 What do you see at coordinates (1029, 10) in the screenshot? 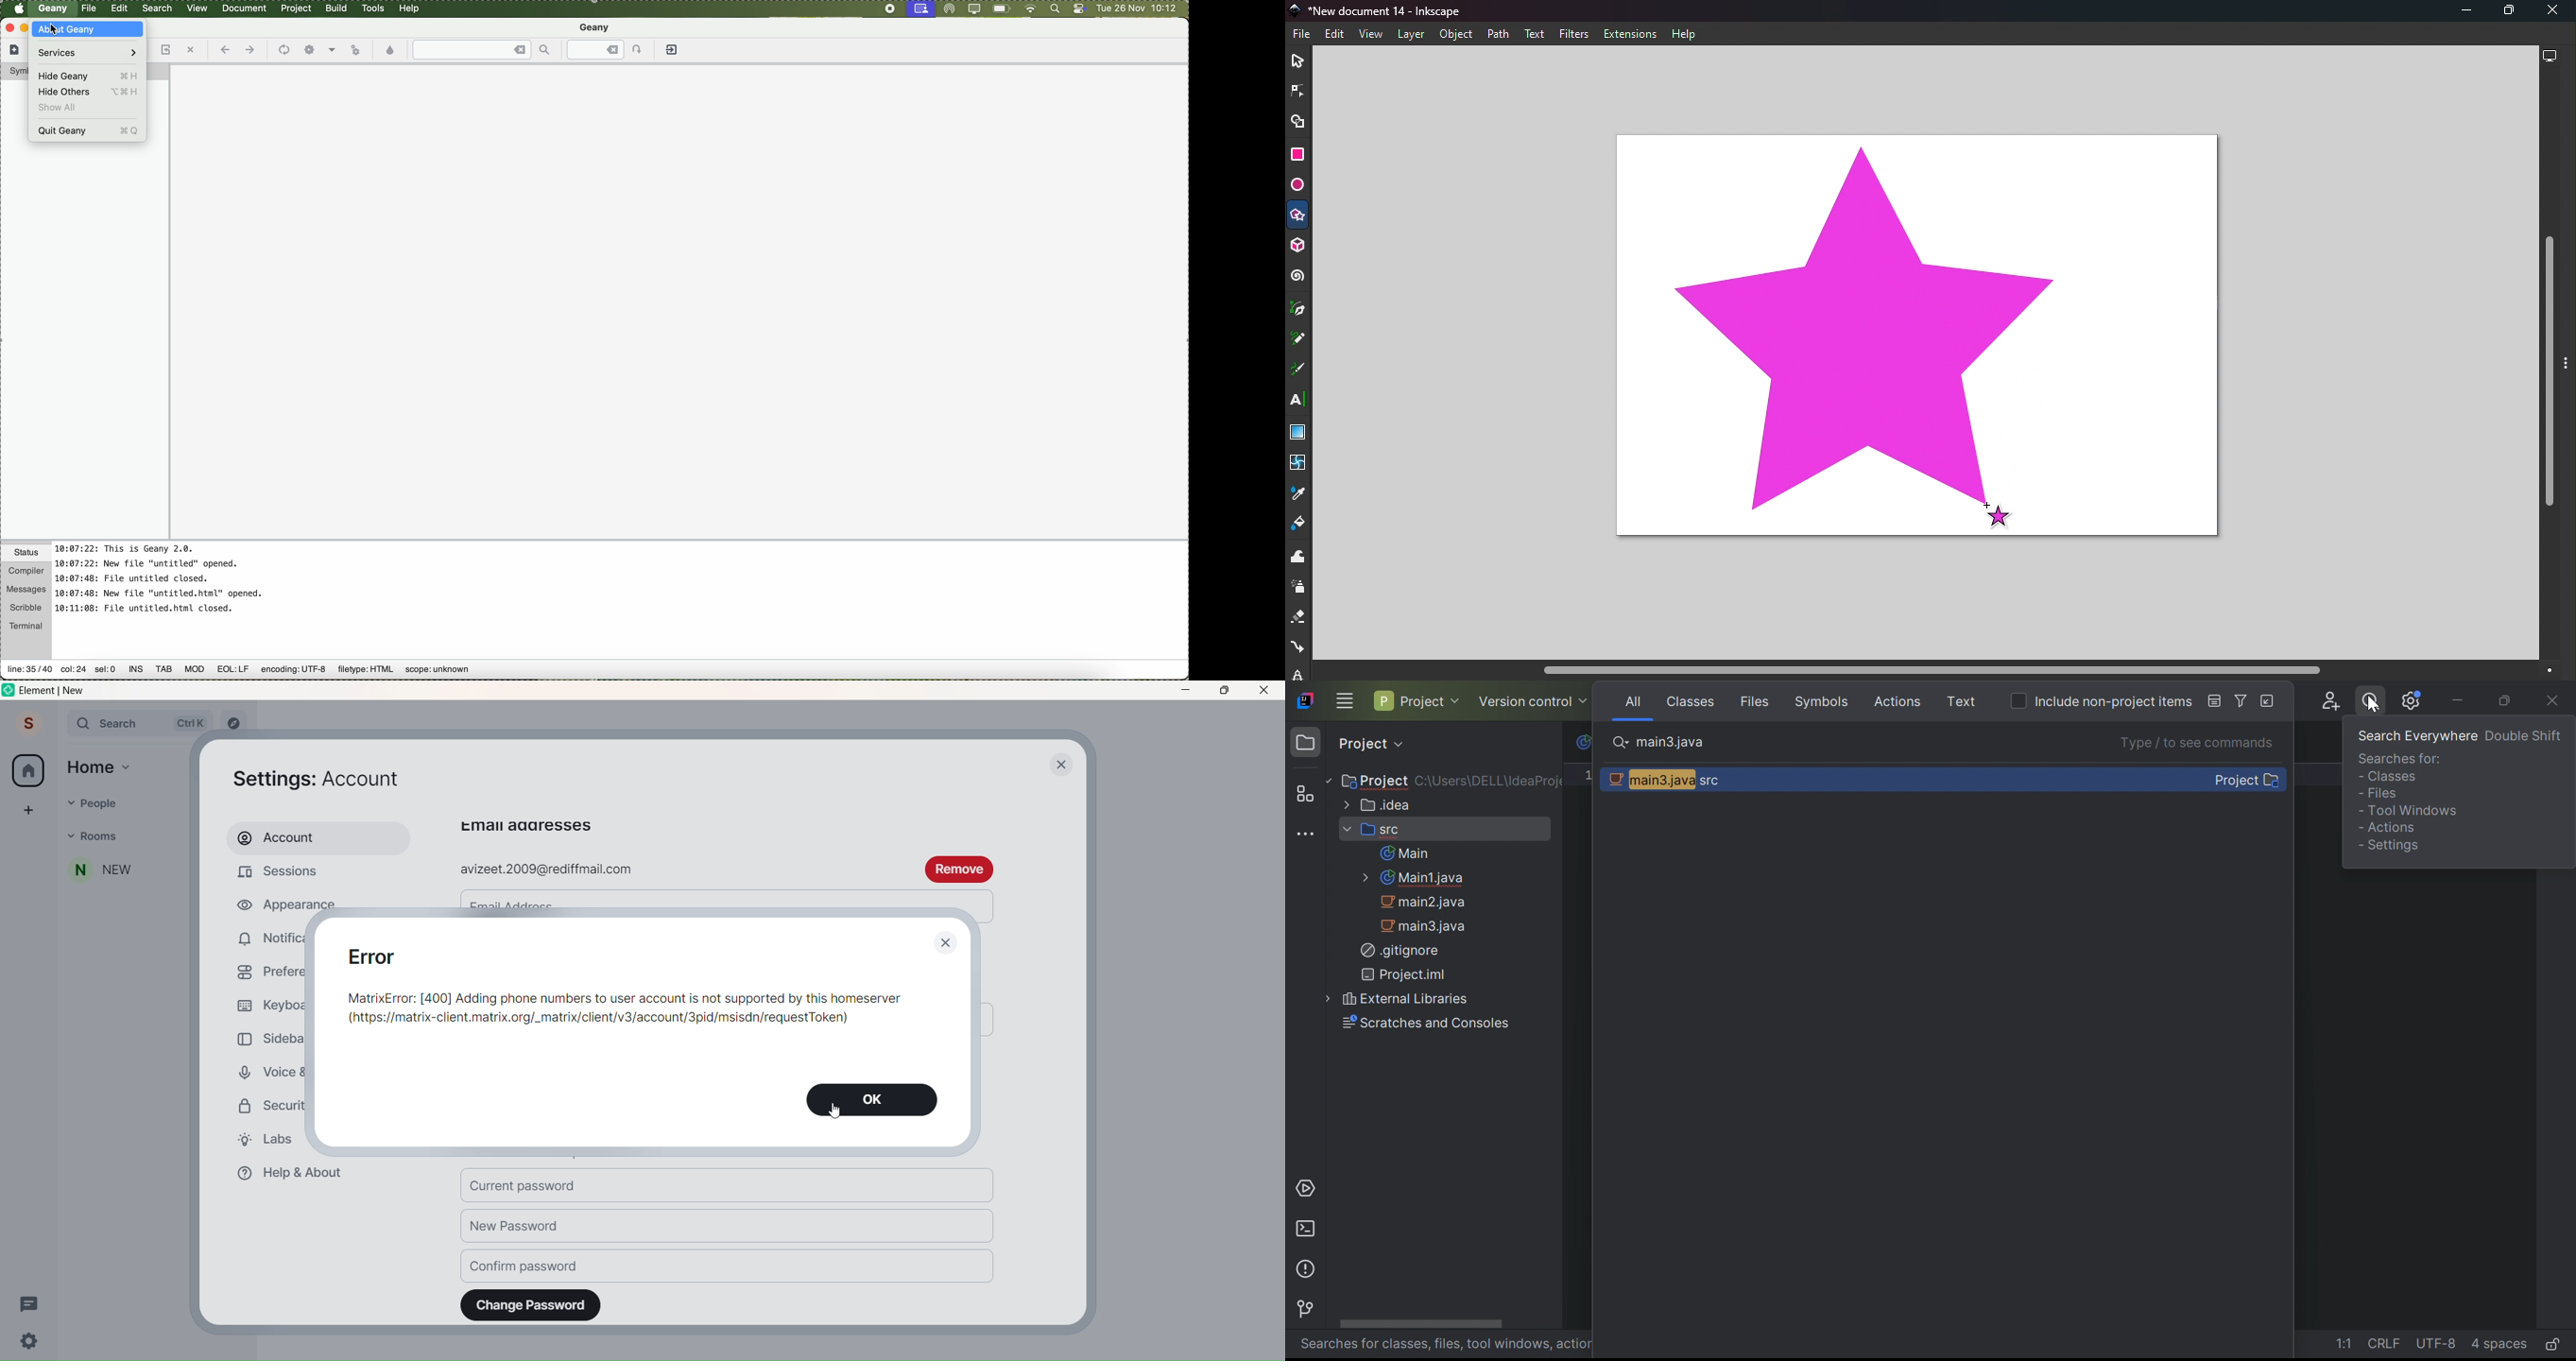
I see `wifi` at bounding box center [1029, 10].